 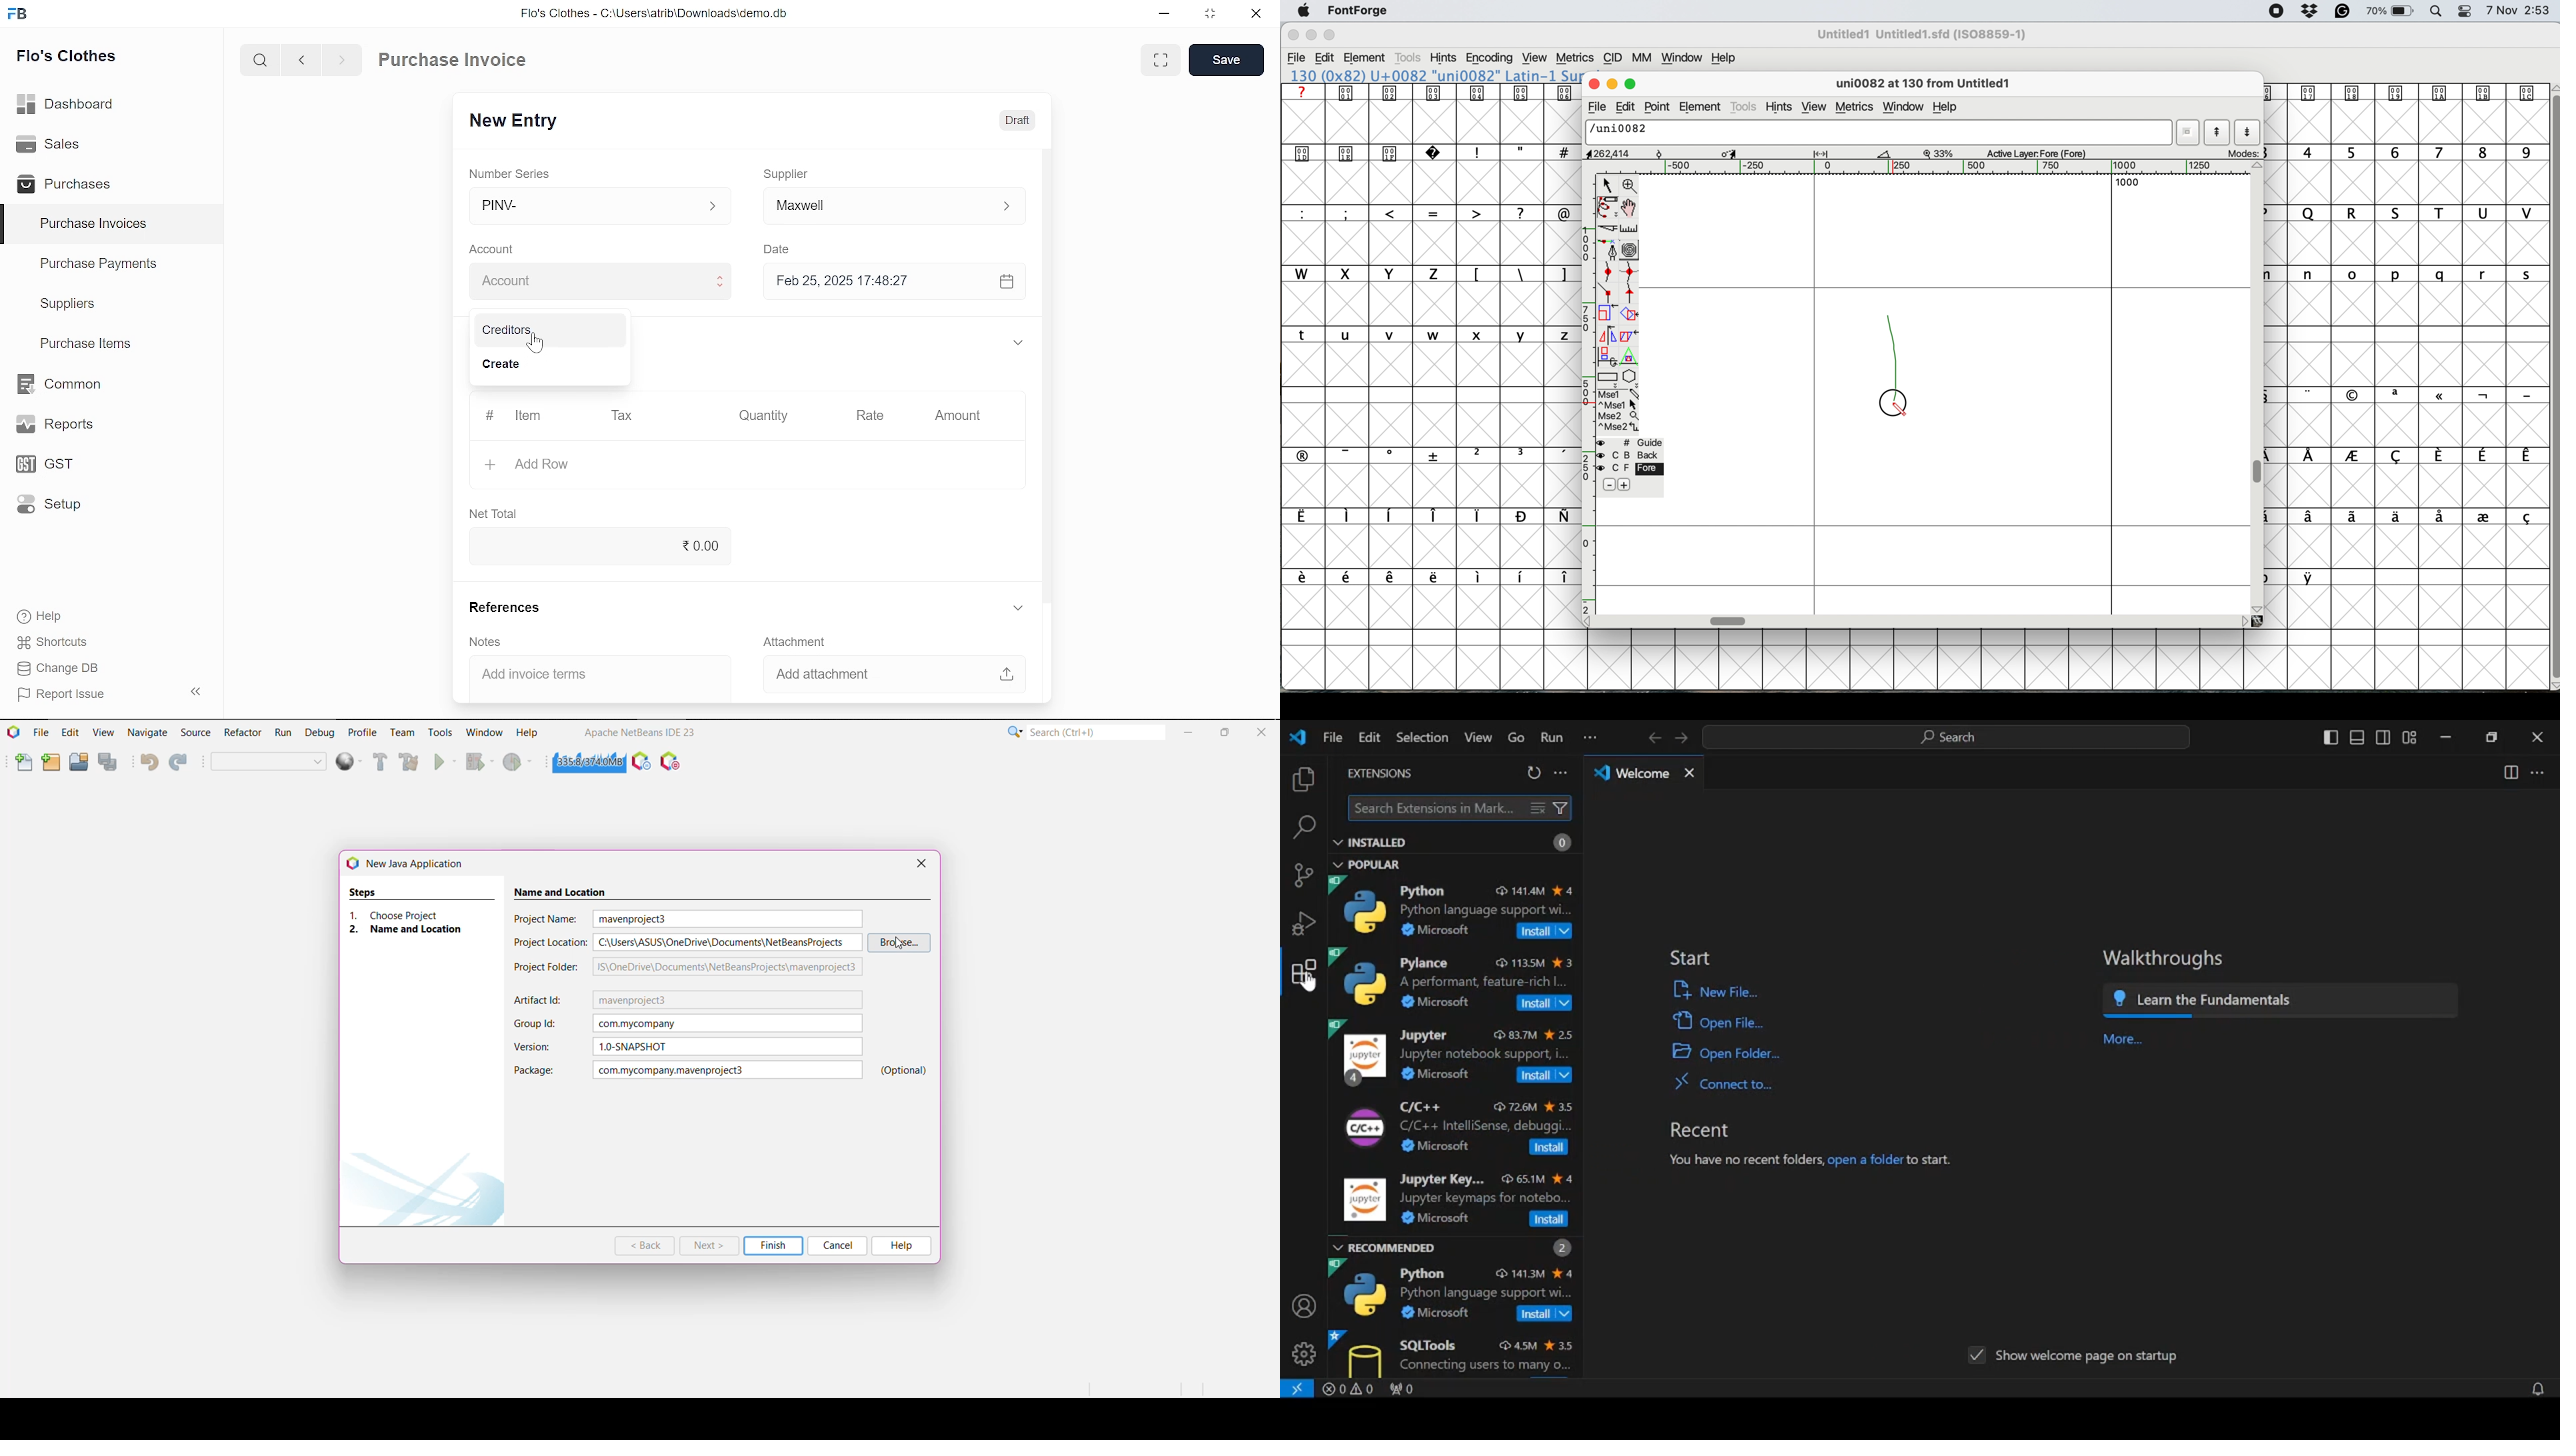 I want to click on file, so click(x=1595, y=108).